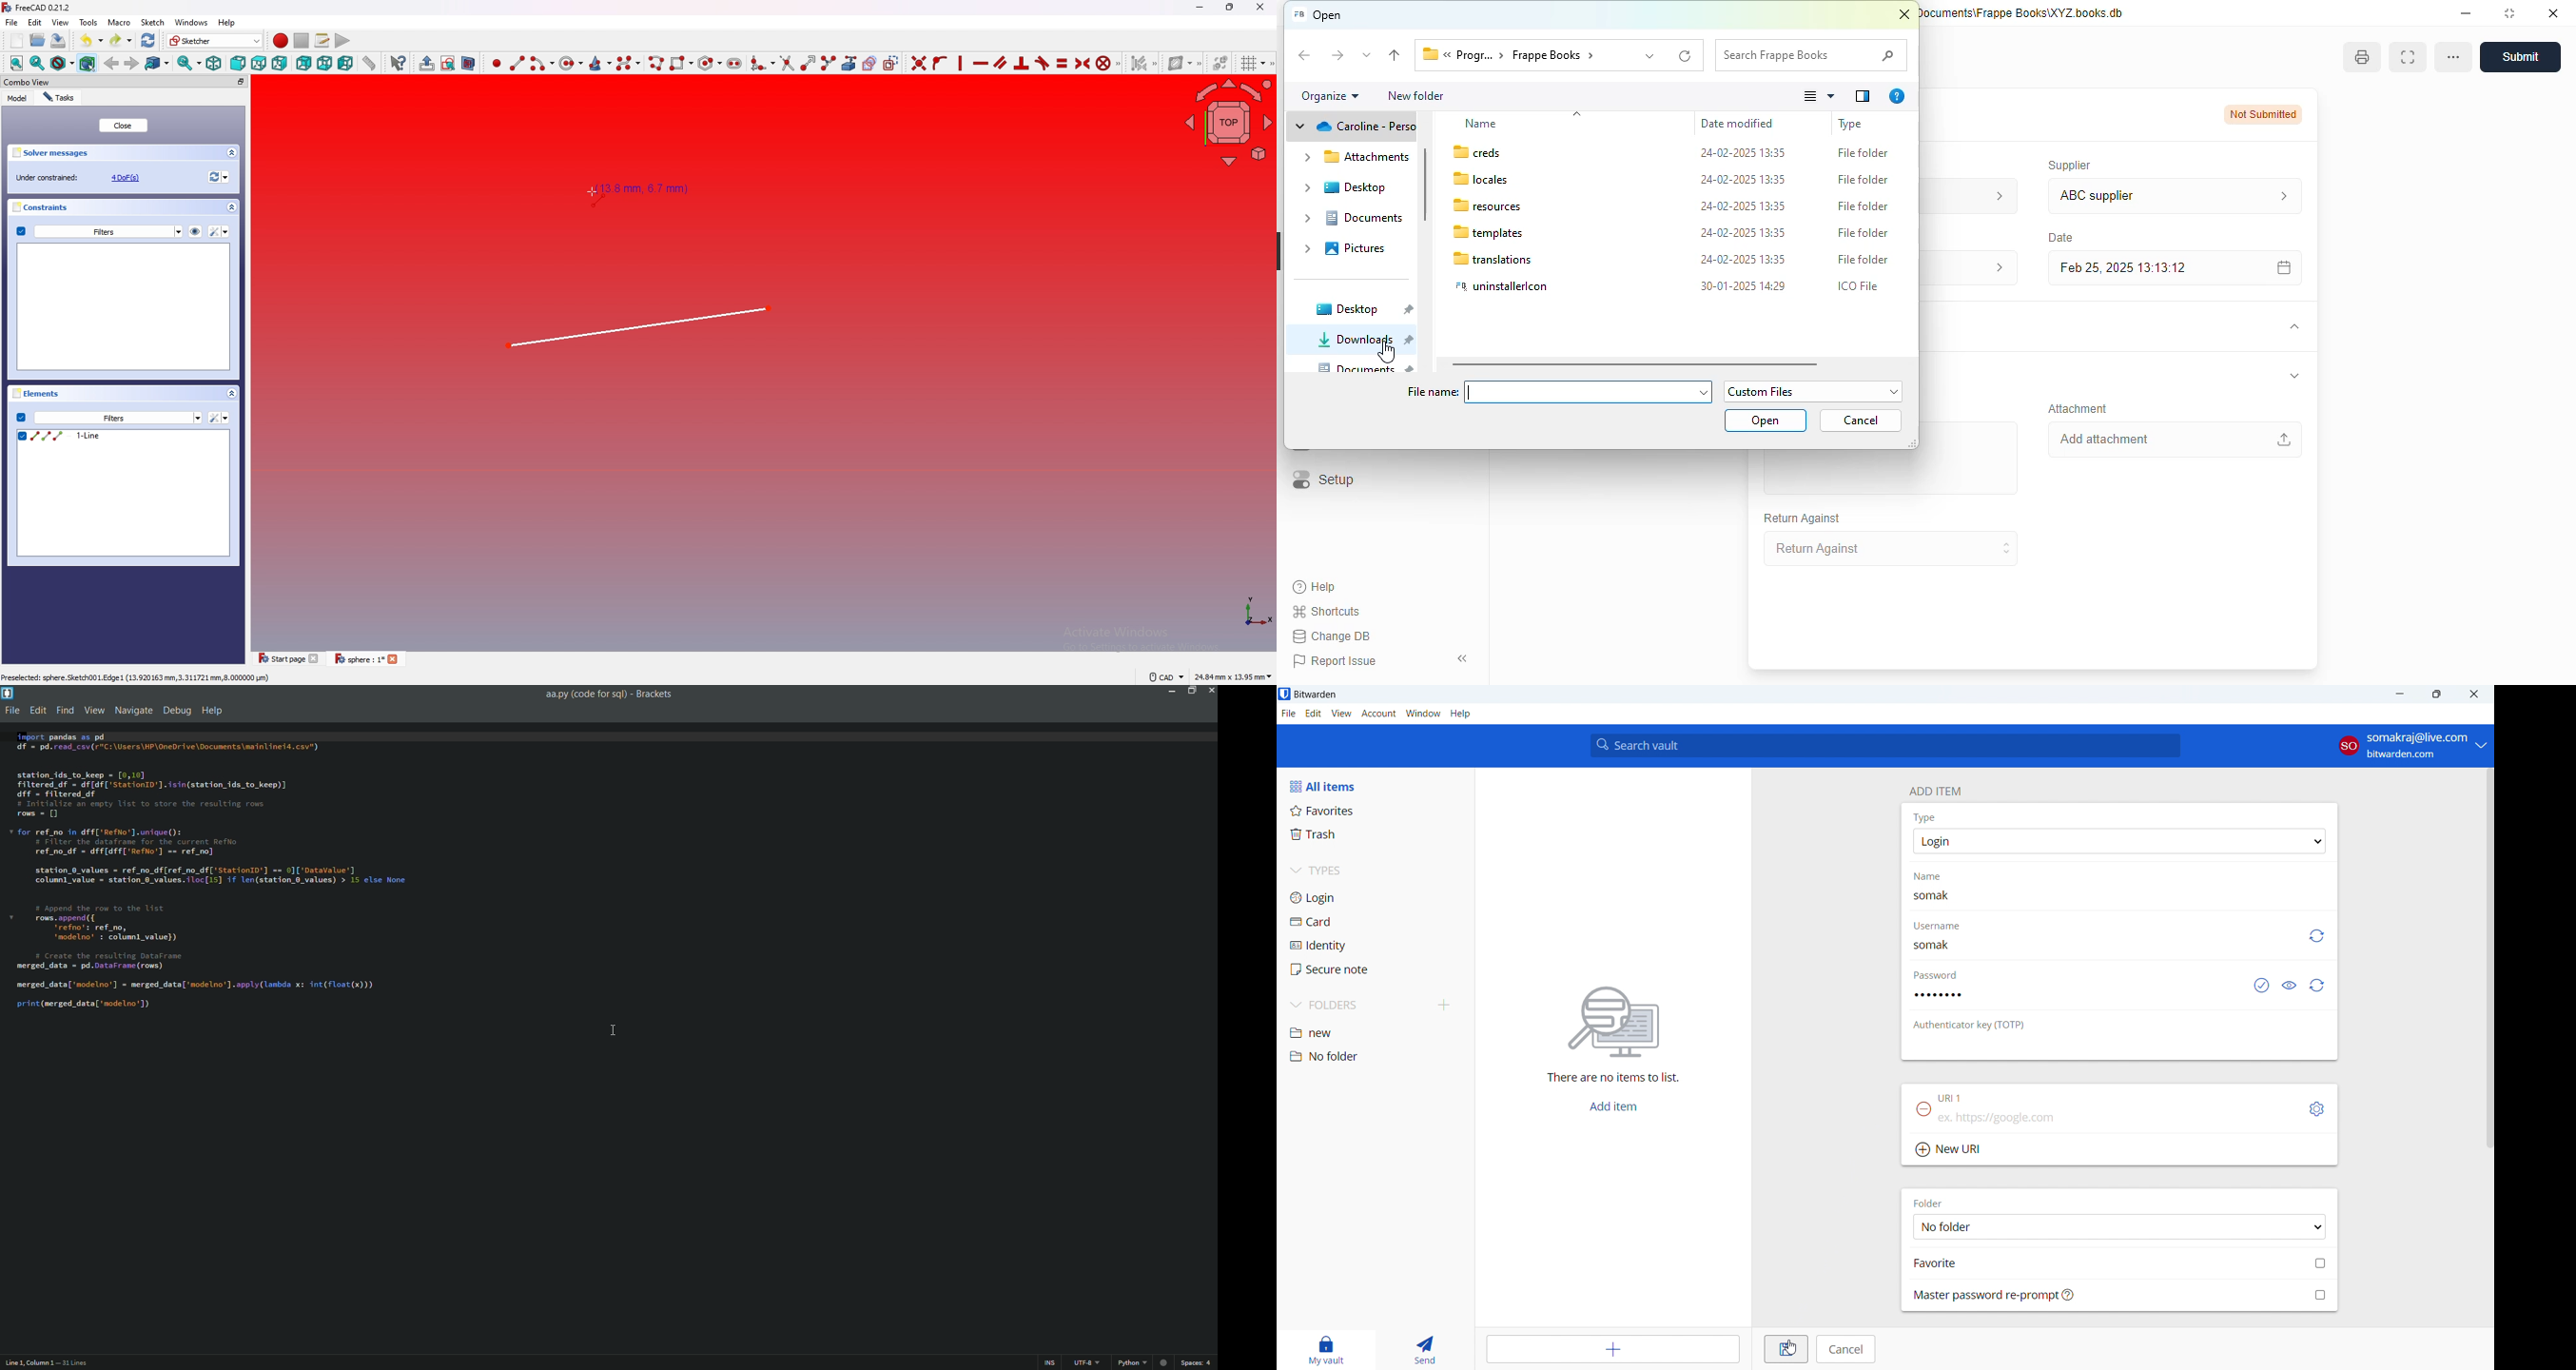 The image size is (2576, 1372). I want to click on 24.84 mm x 13.95 mm, so click(1233, 677).